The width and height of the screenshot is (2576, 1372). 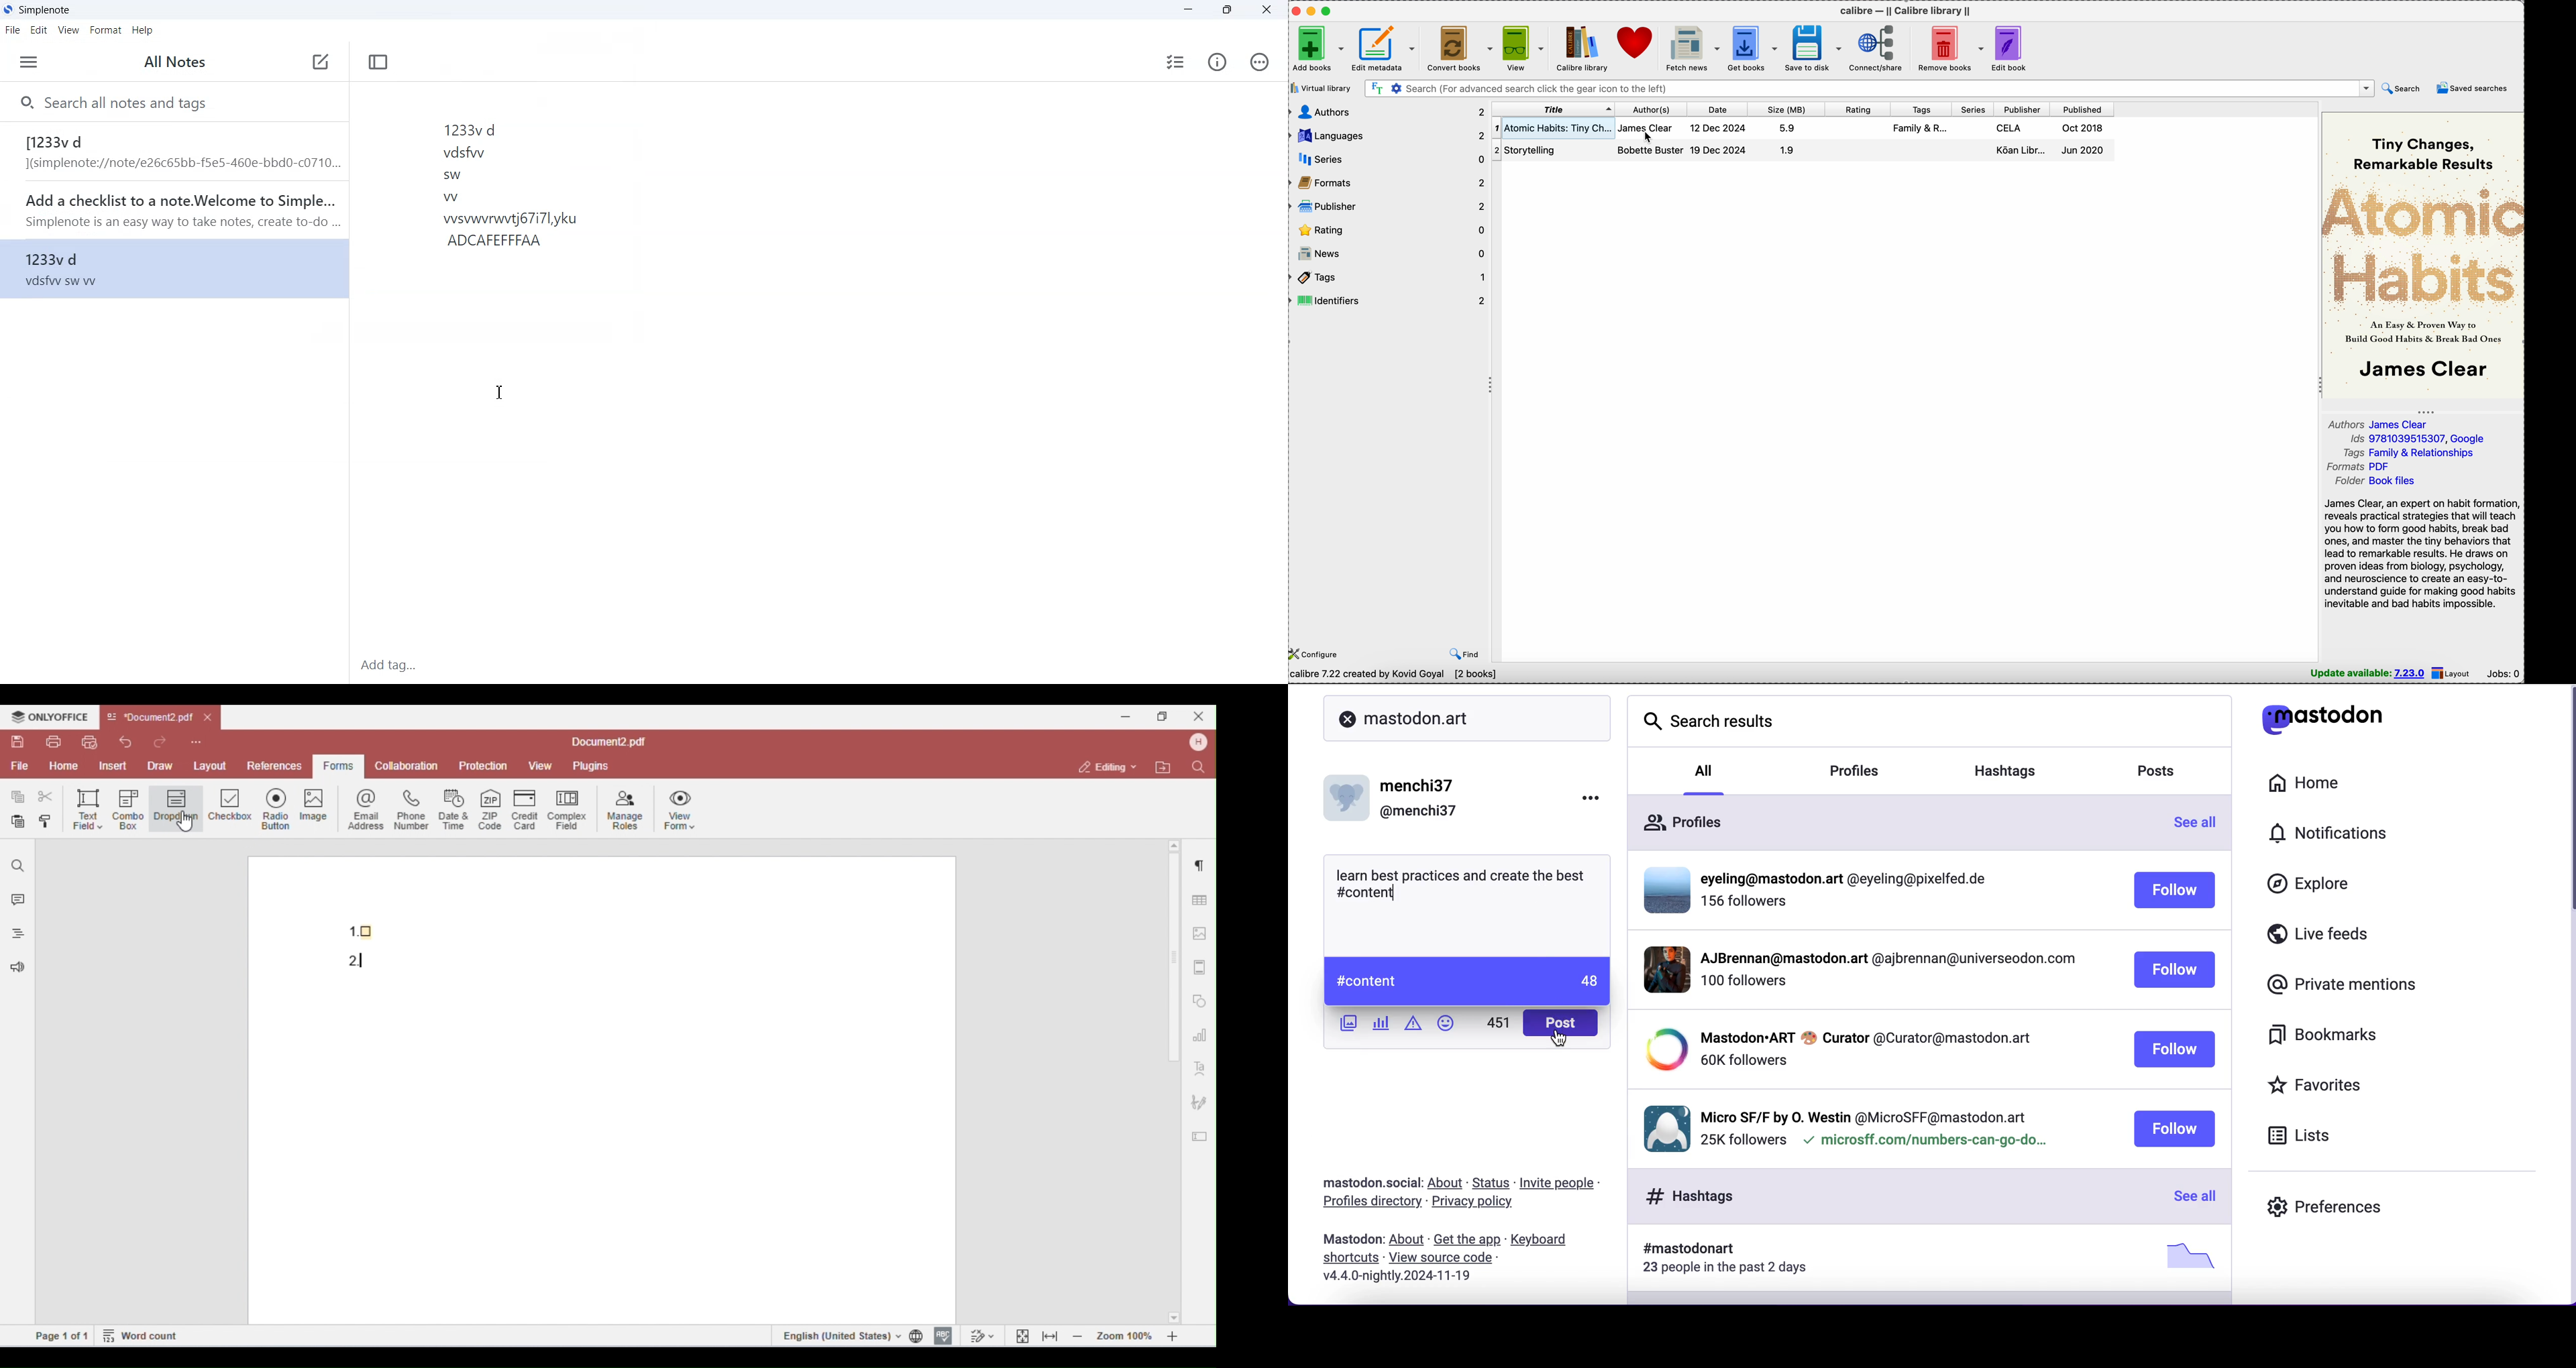 What do you see at coordinates (1446, 1028) in the screenshot?
I see `add emoji` at bounding box center [1446, 1028].